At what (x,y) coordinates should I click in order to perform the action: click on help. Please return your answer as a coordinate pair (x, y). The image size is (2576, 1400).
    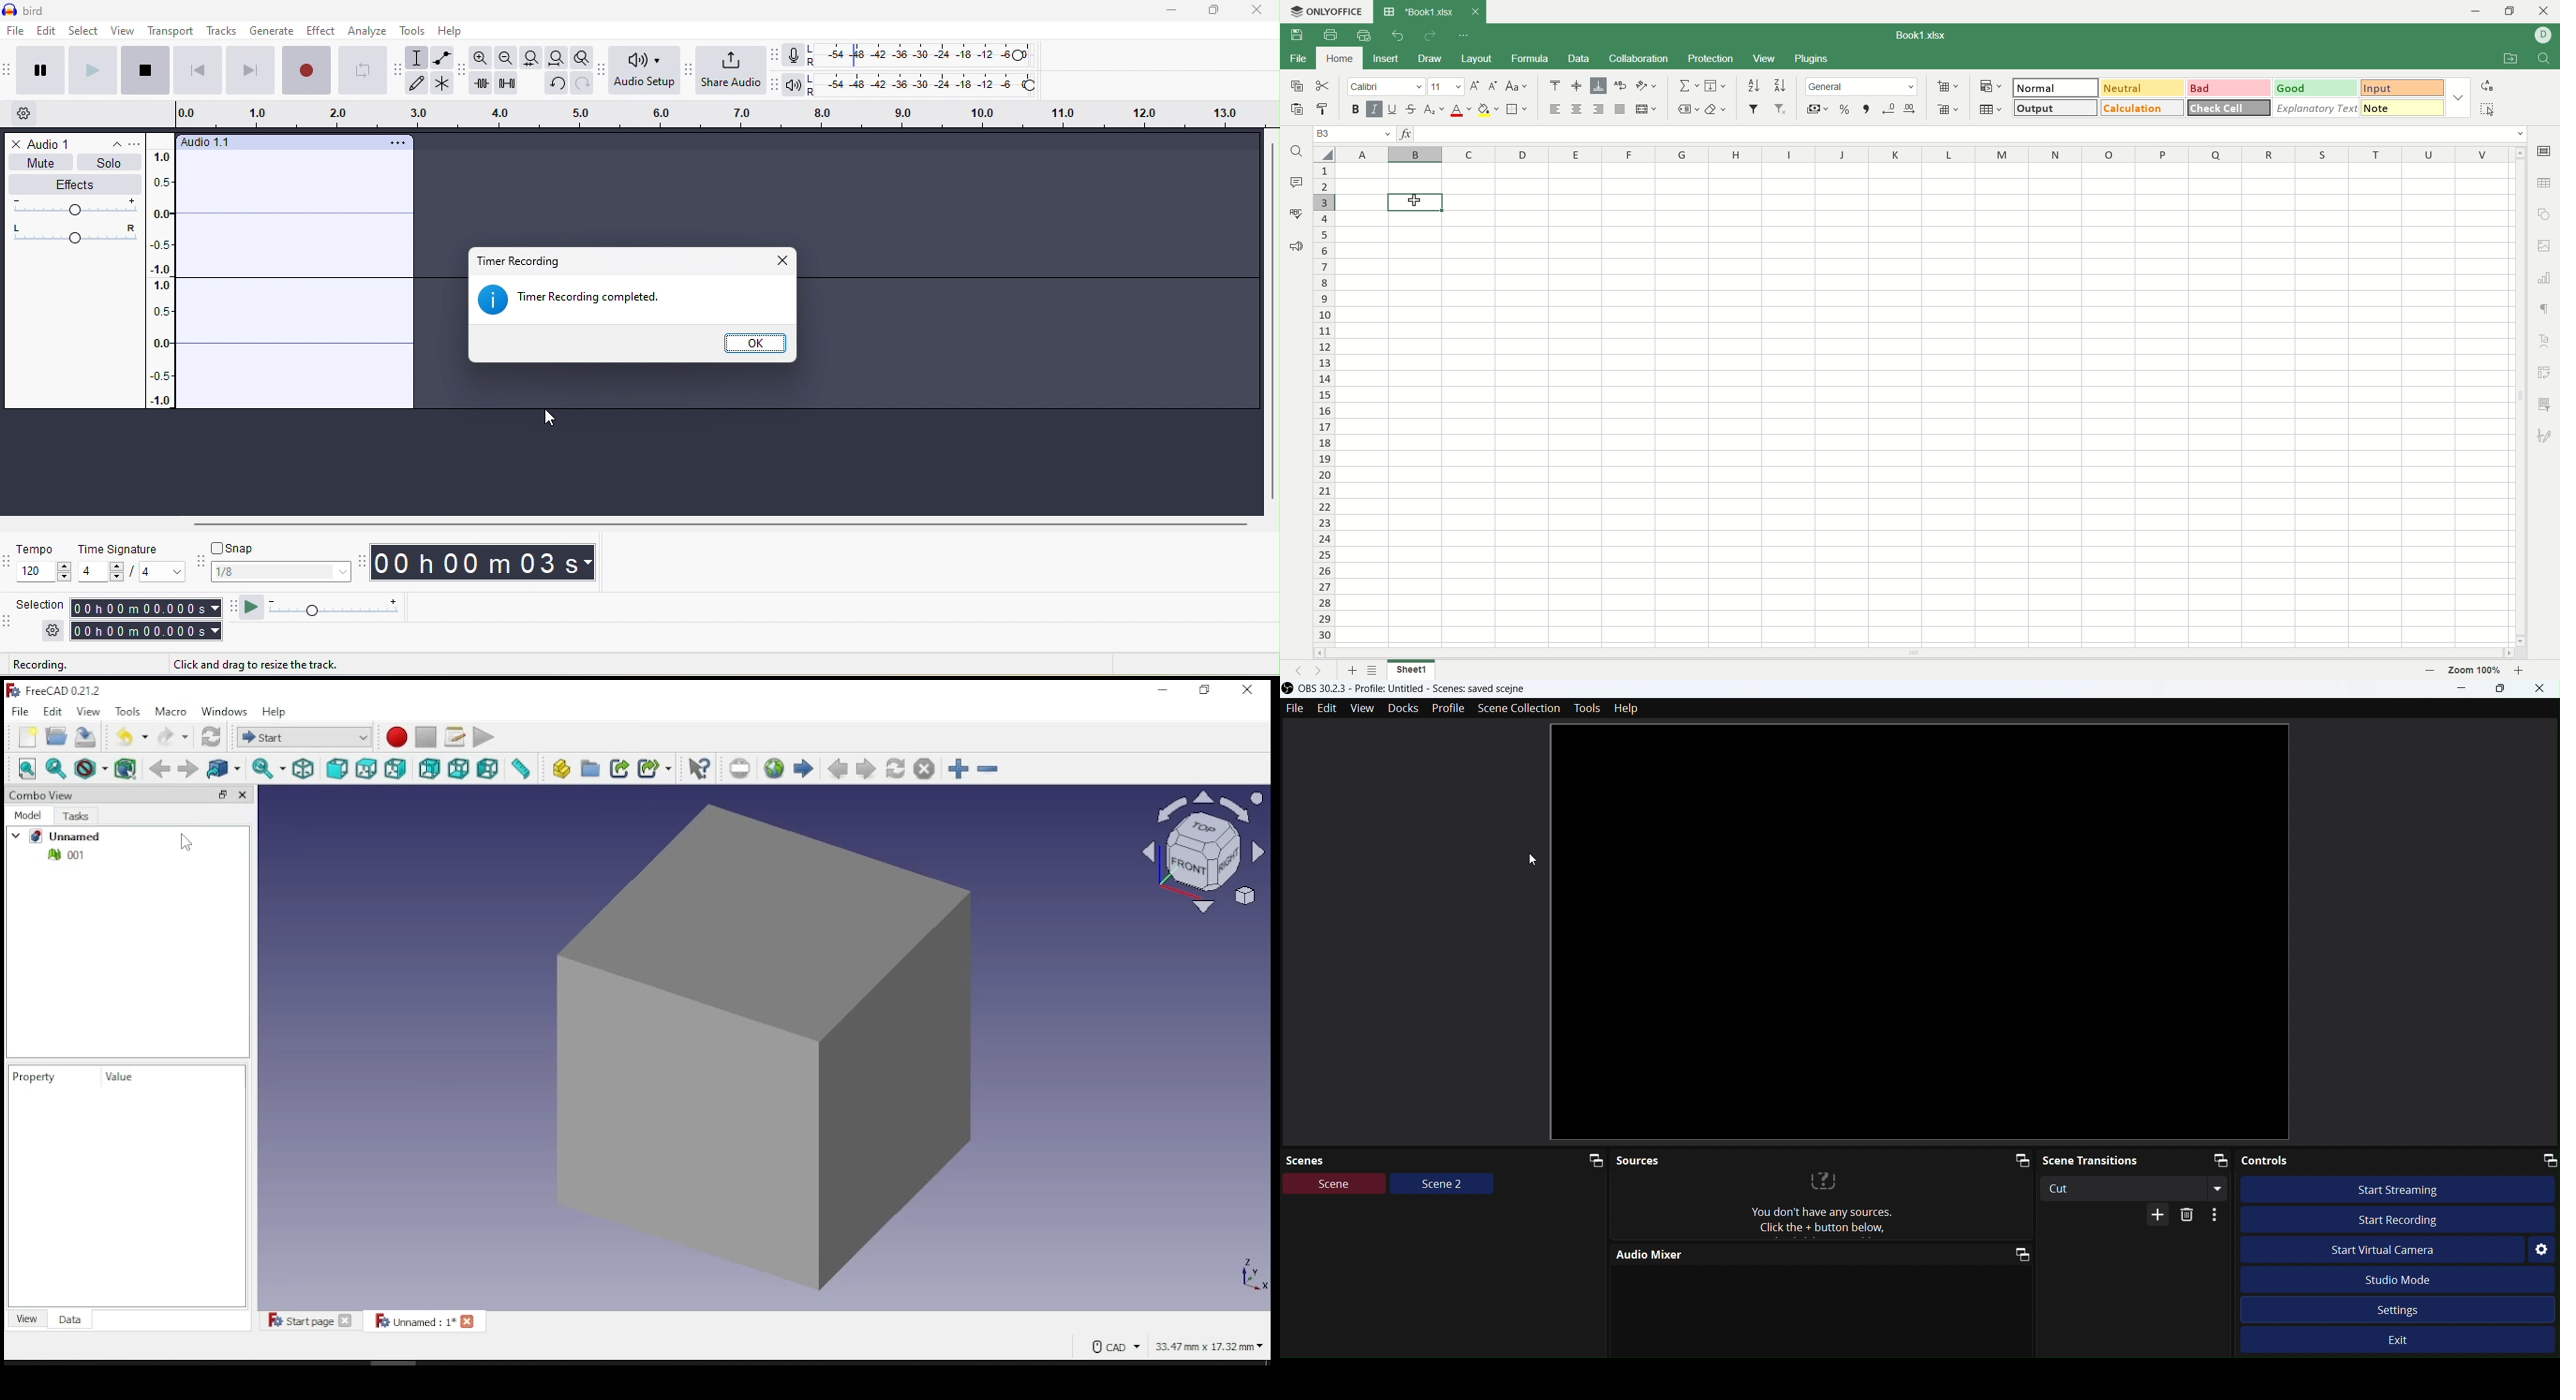
    Looking at the image, I should click on (459, 32).